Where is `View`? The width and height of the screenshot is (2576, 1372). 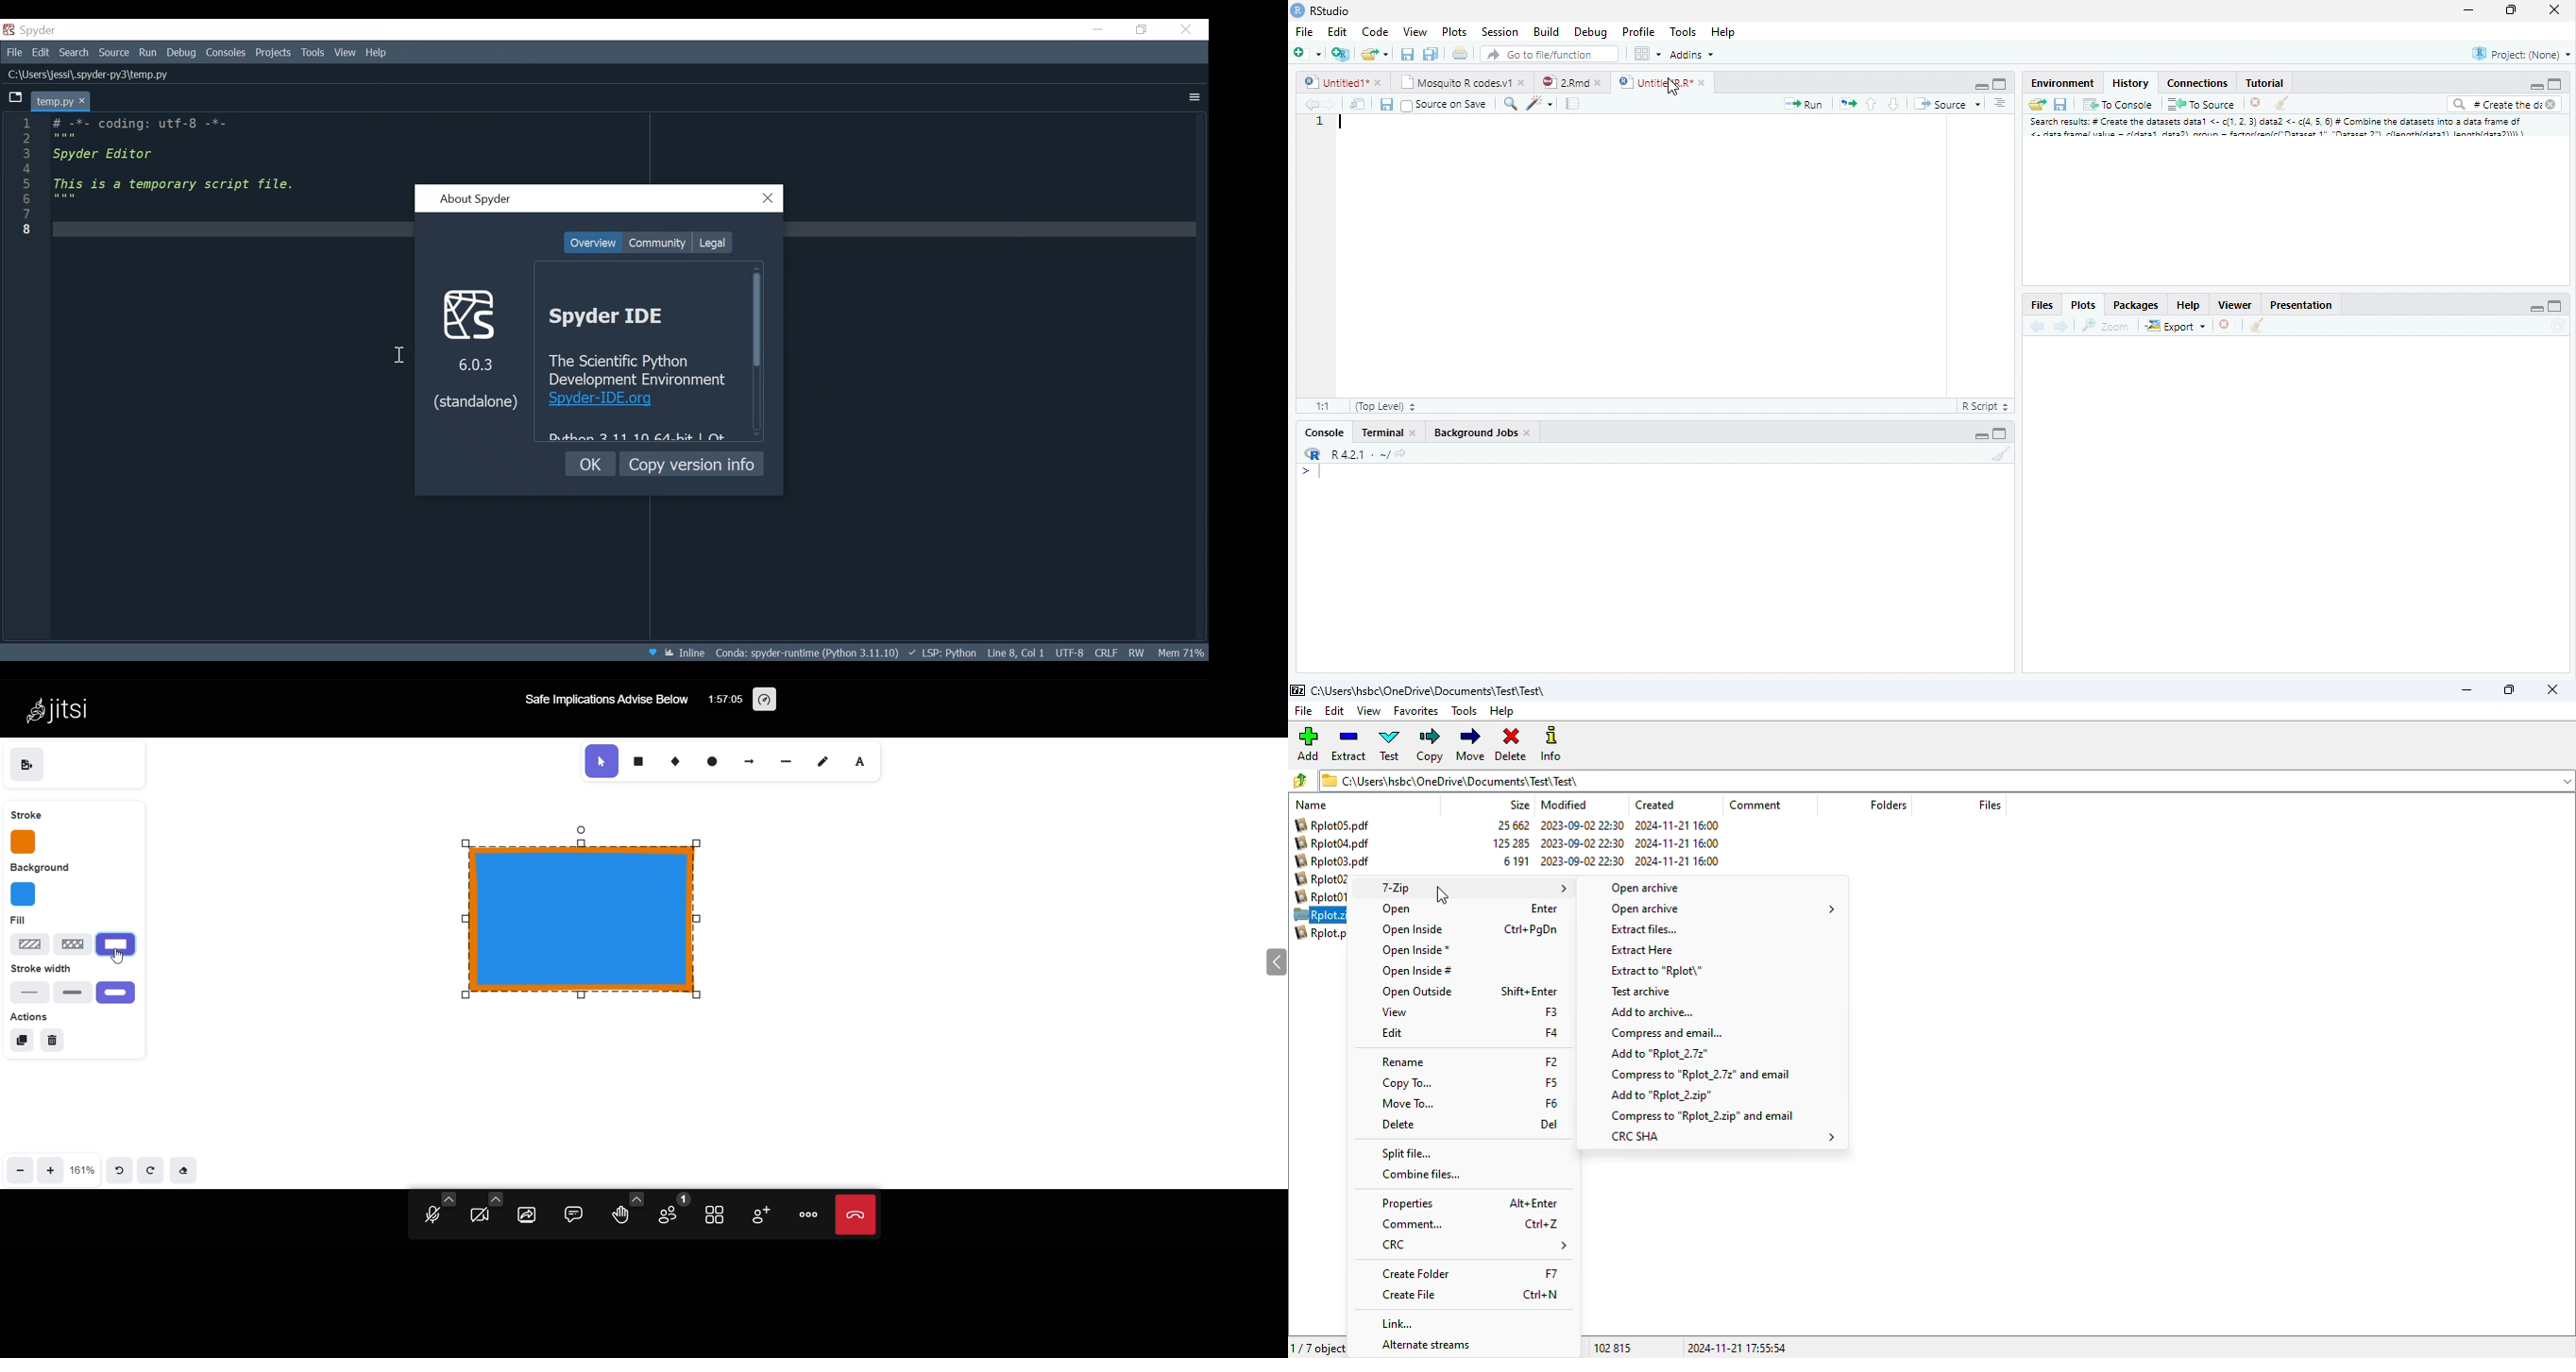 View is located at coordinates (1414, 33).